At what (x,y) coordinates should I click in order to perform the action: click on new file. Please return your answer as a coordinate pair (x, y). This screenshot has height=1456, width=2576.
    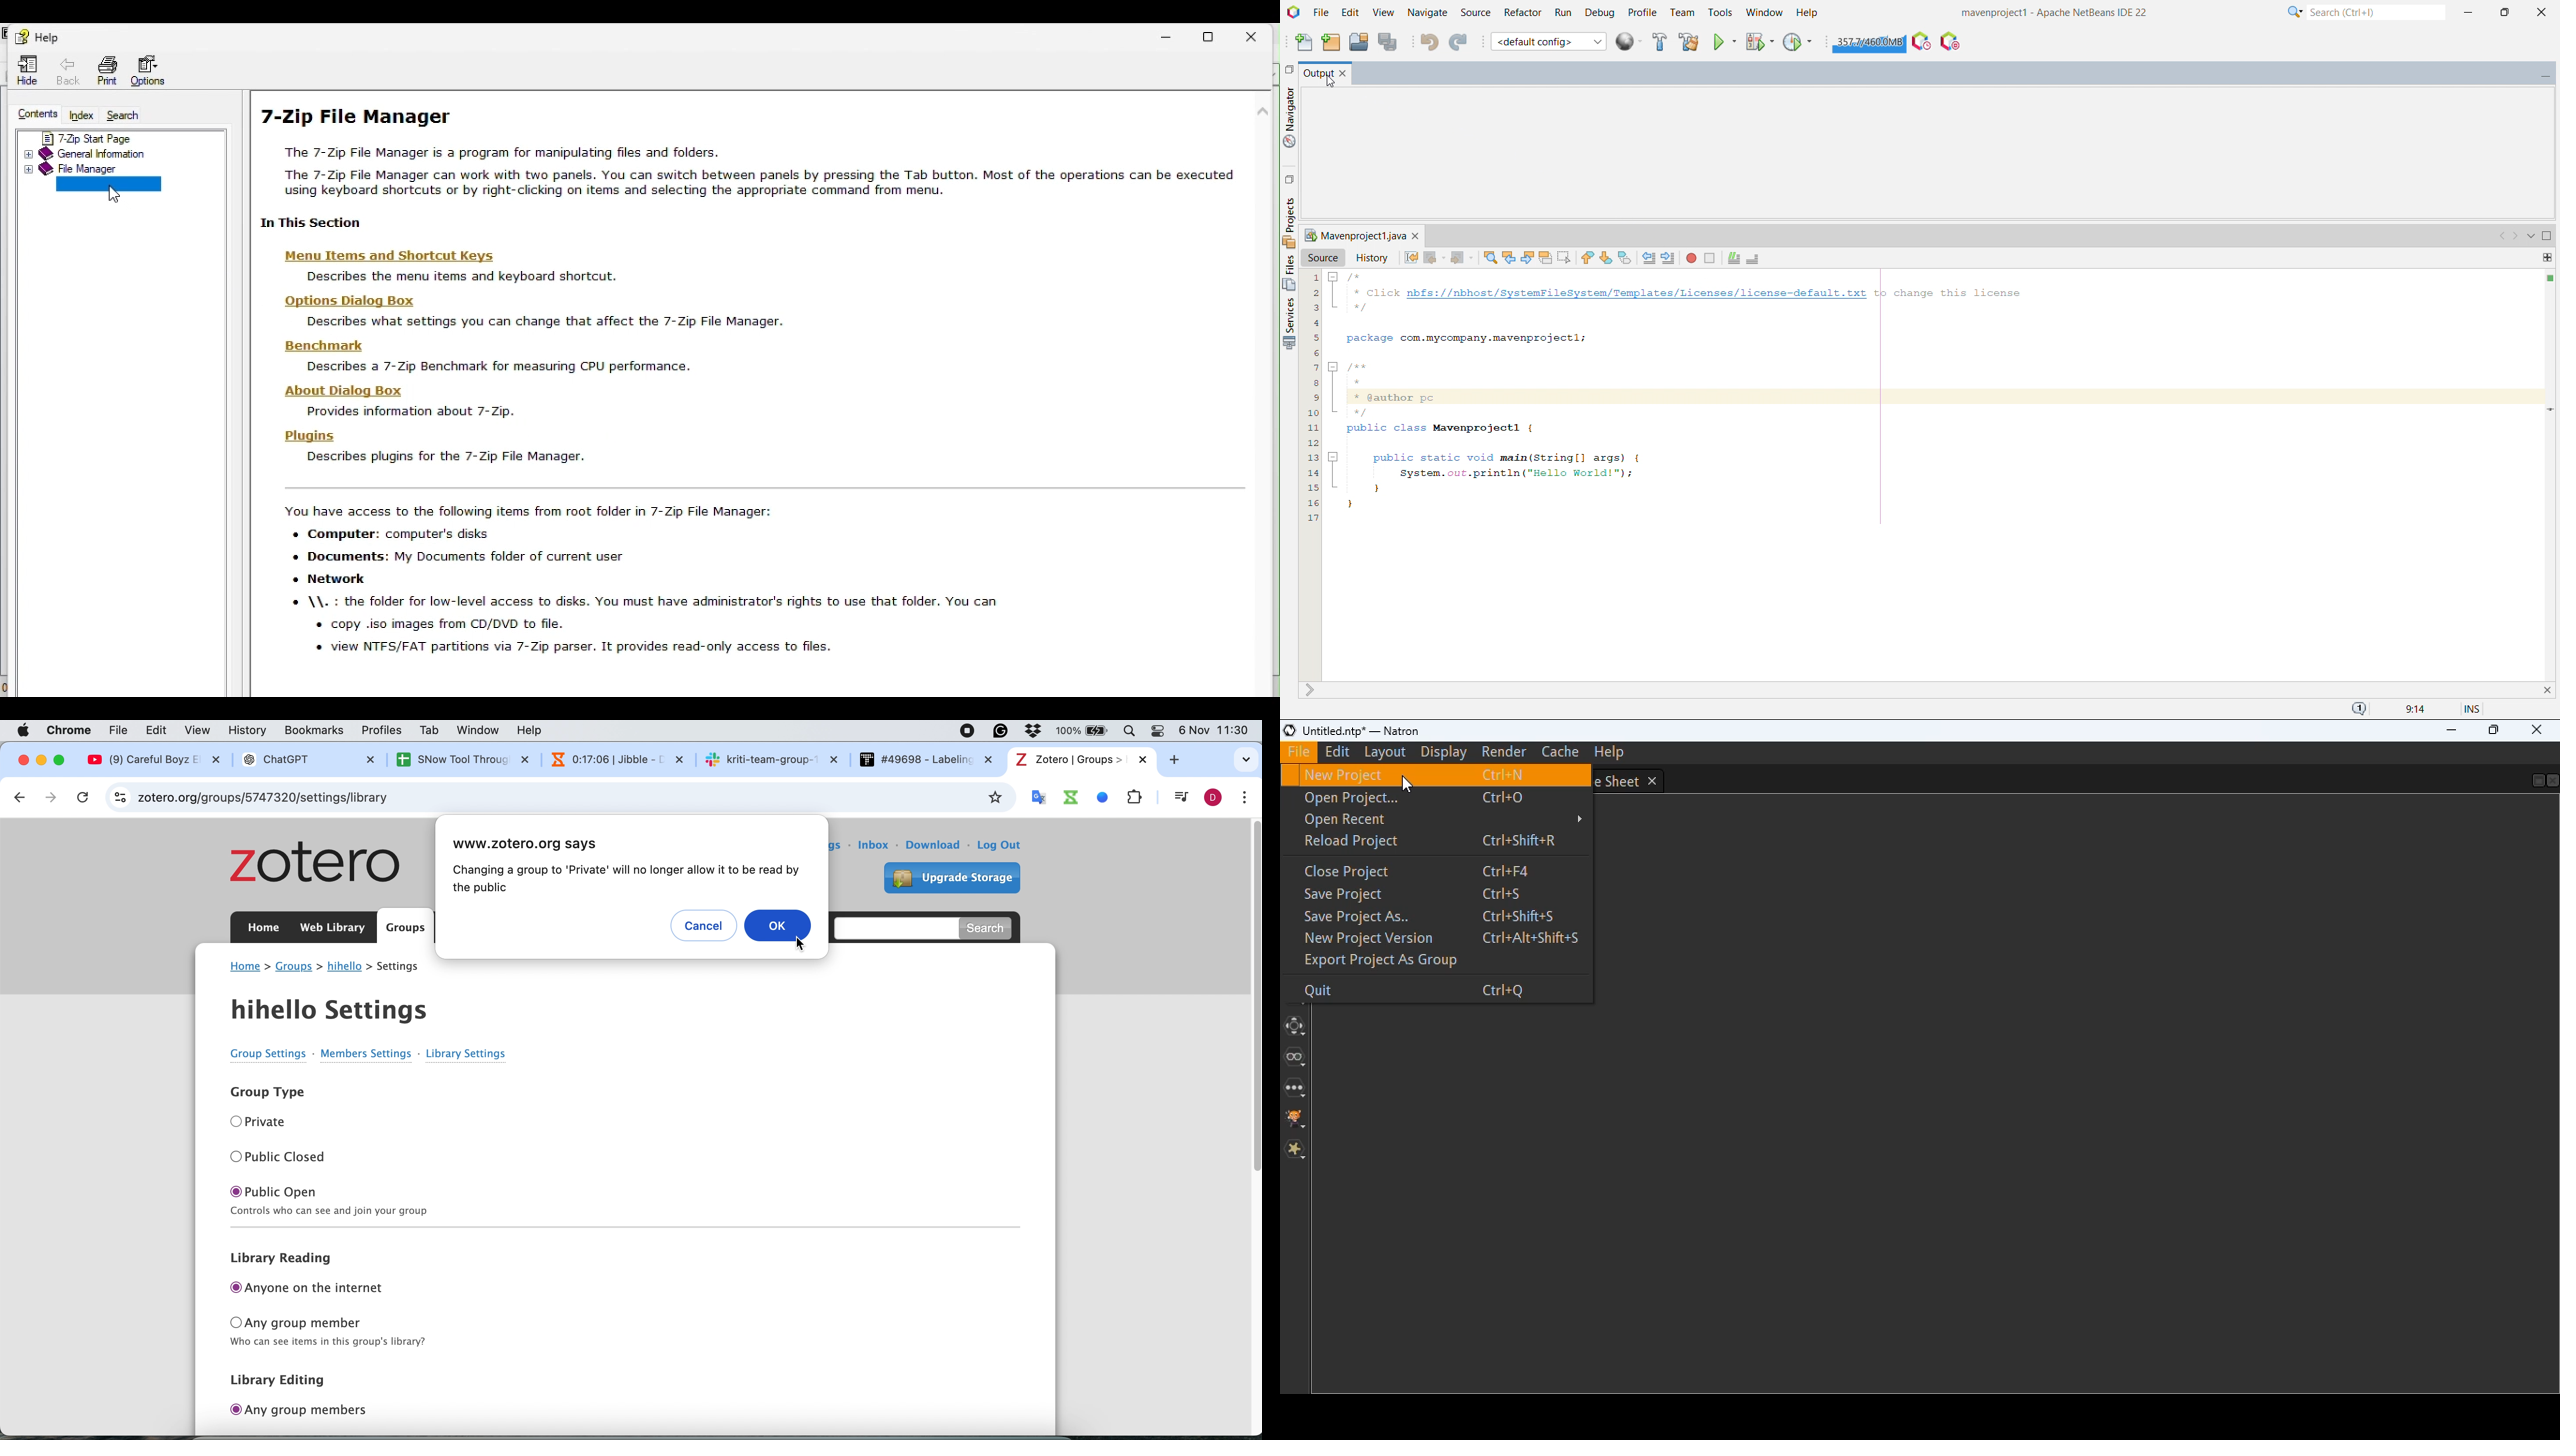
    Looking at the image, I should click on (1305, 41).